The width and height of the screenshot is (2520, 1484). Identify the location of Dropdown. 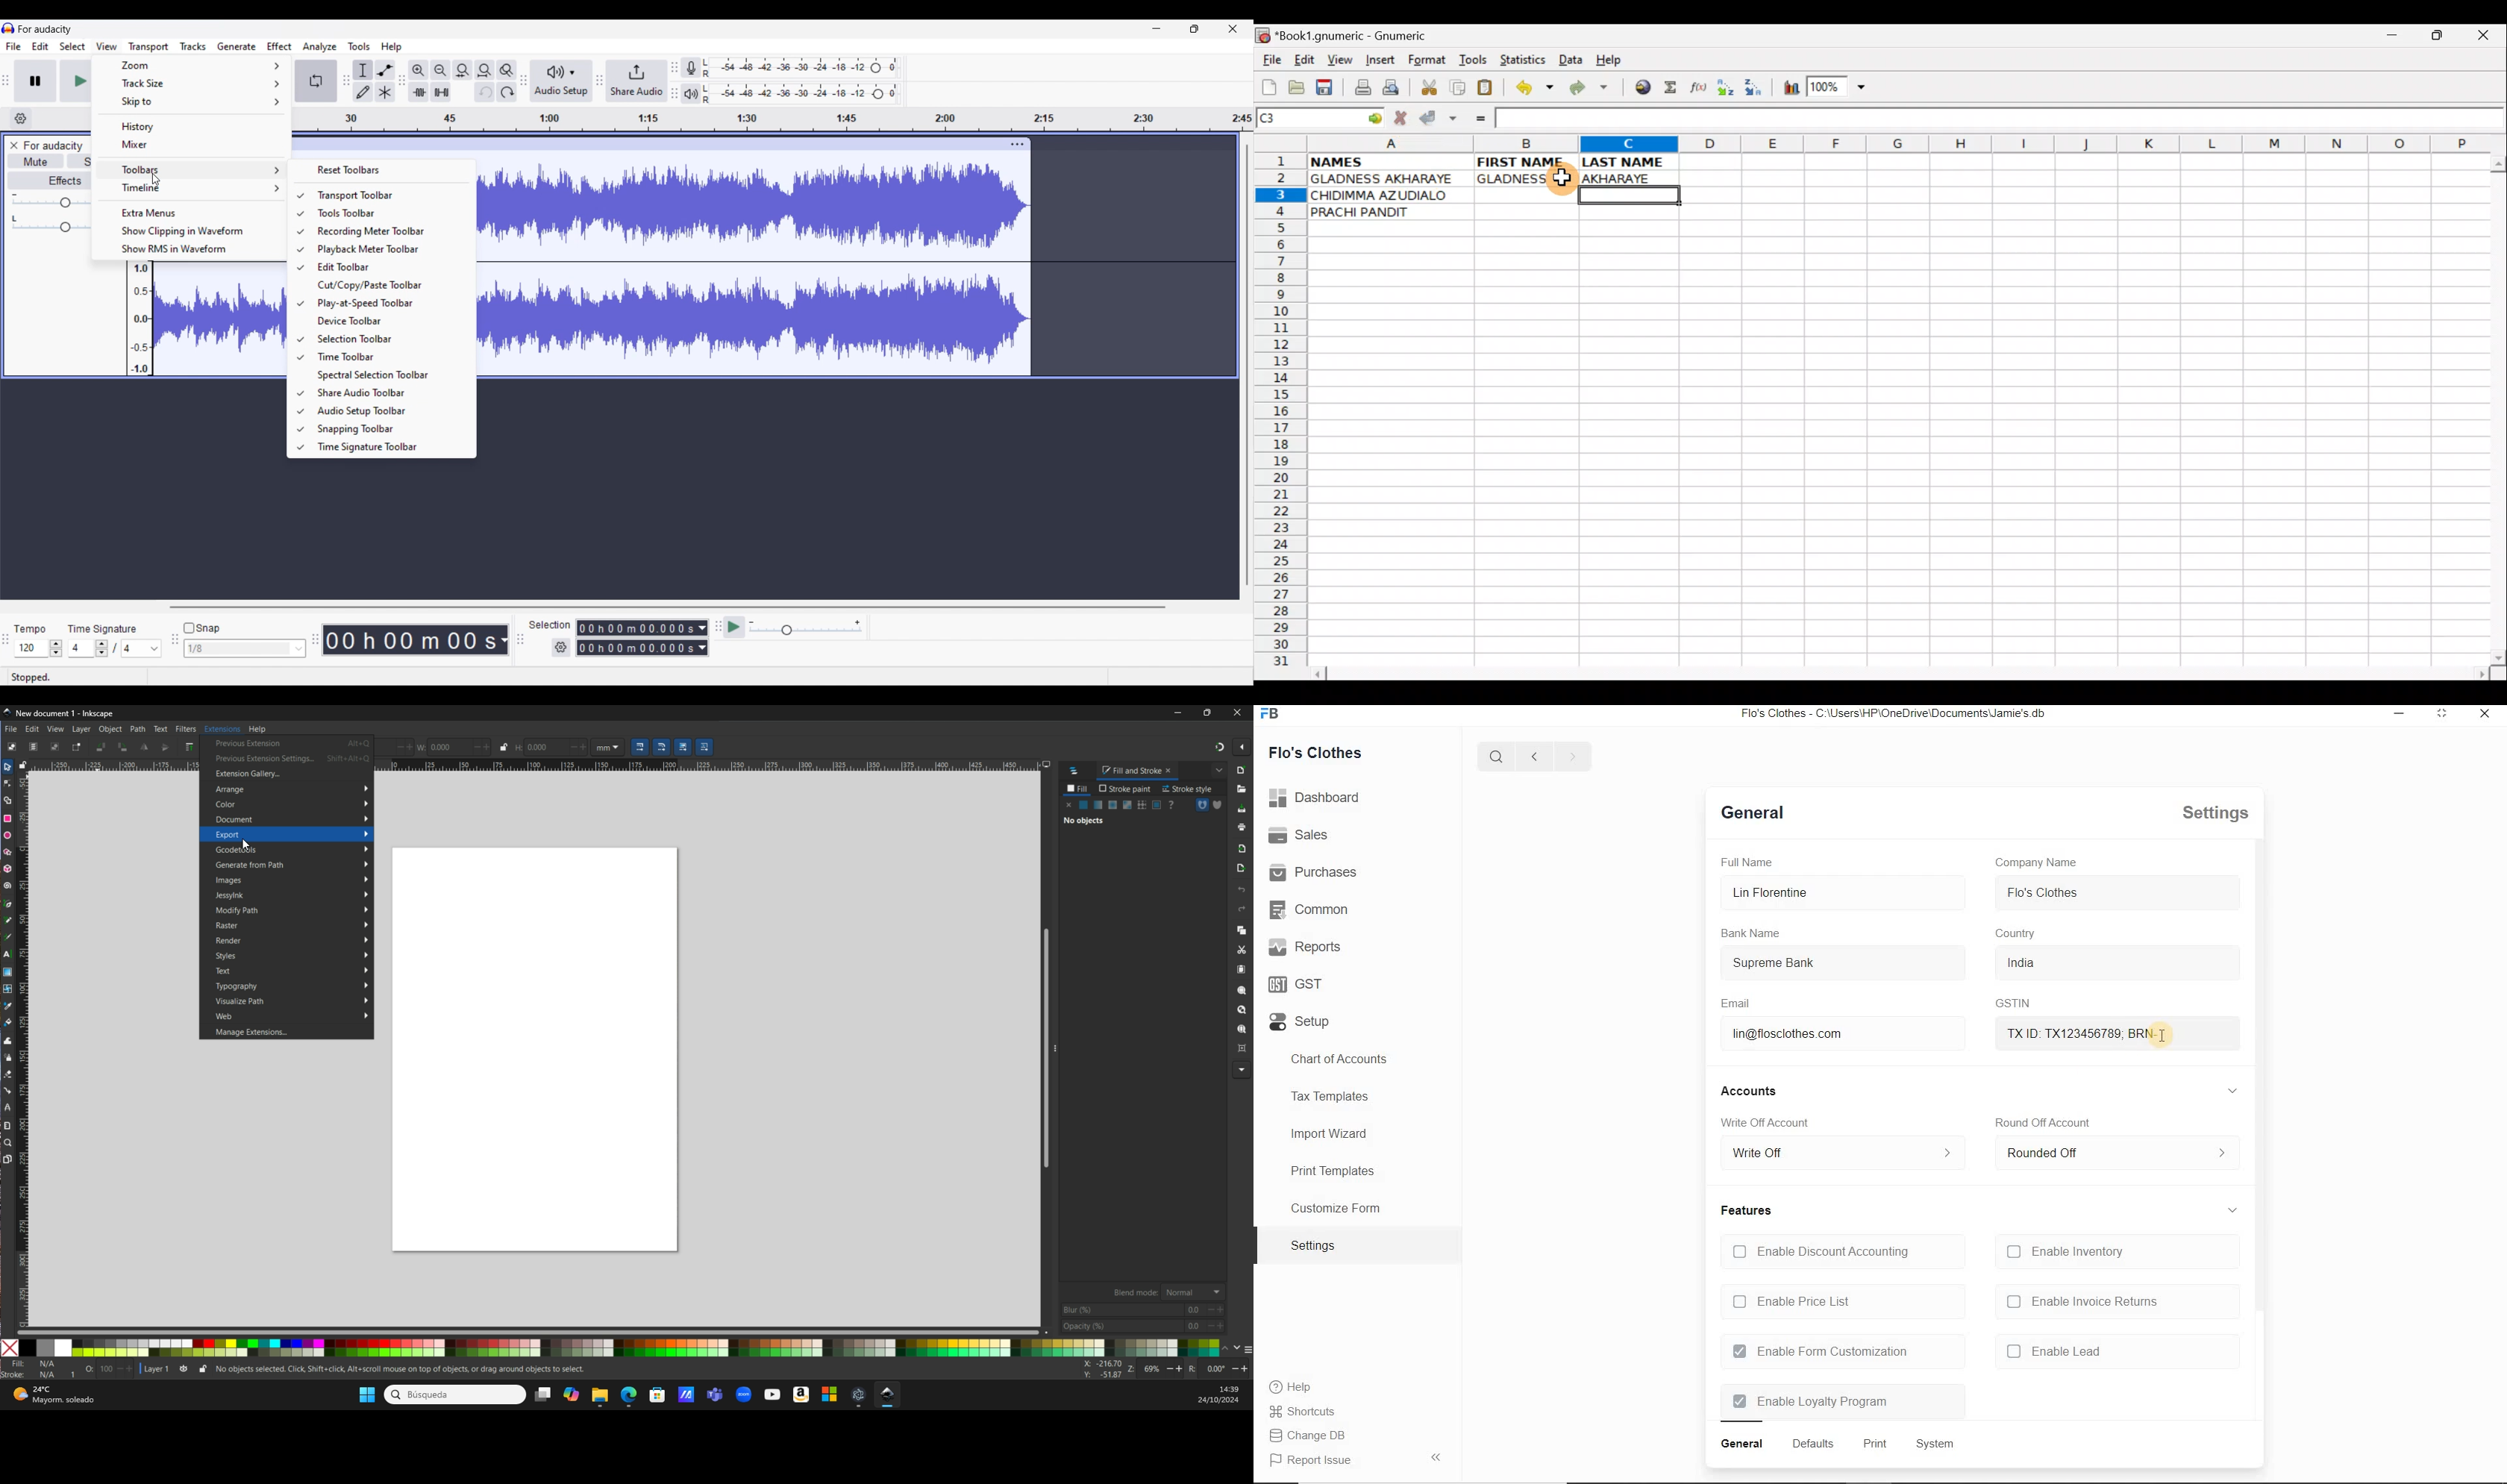
(1218, 770).